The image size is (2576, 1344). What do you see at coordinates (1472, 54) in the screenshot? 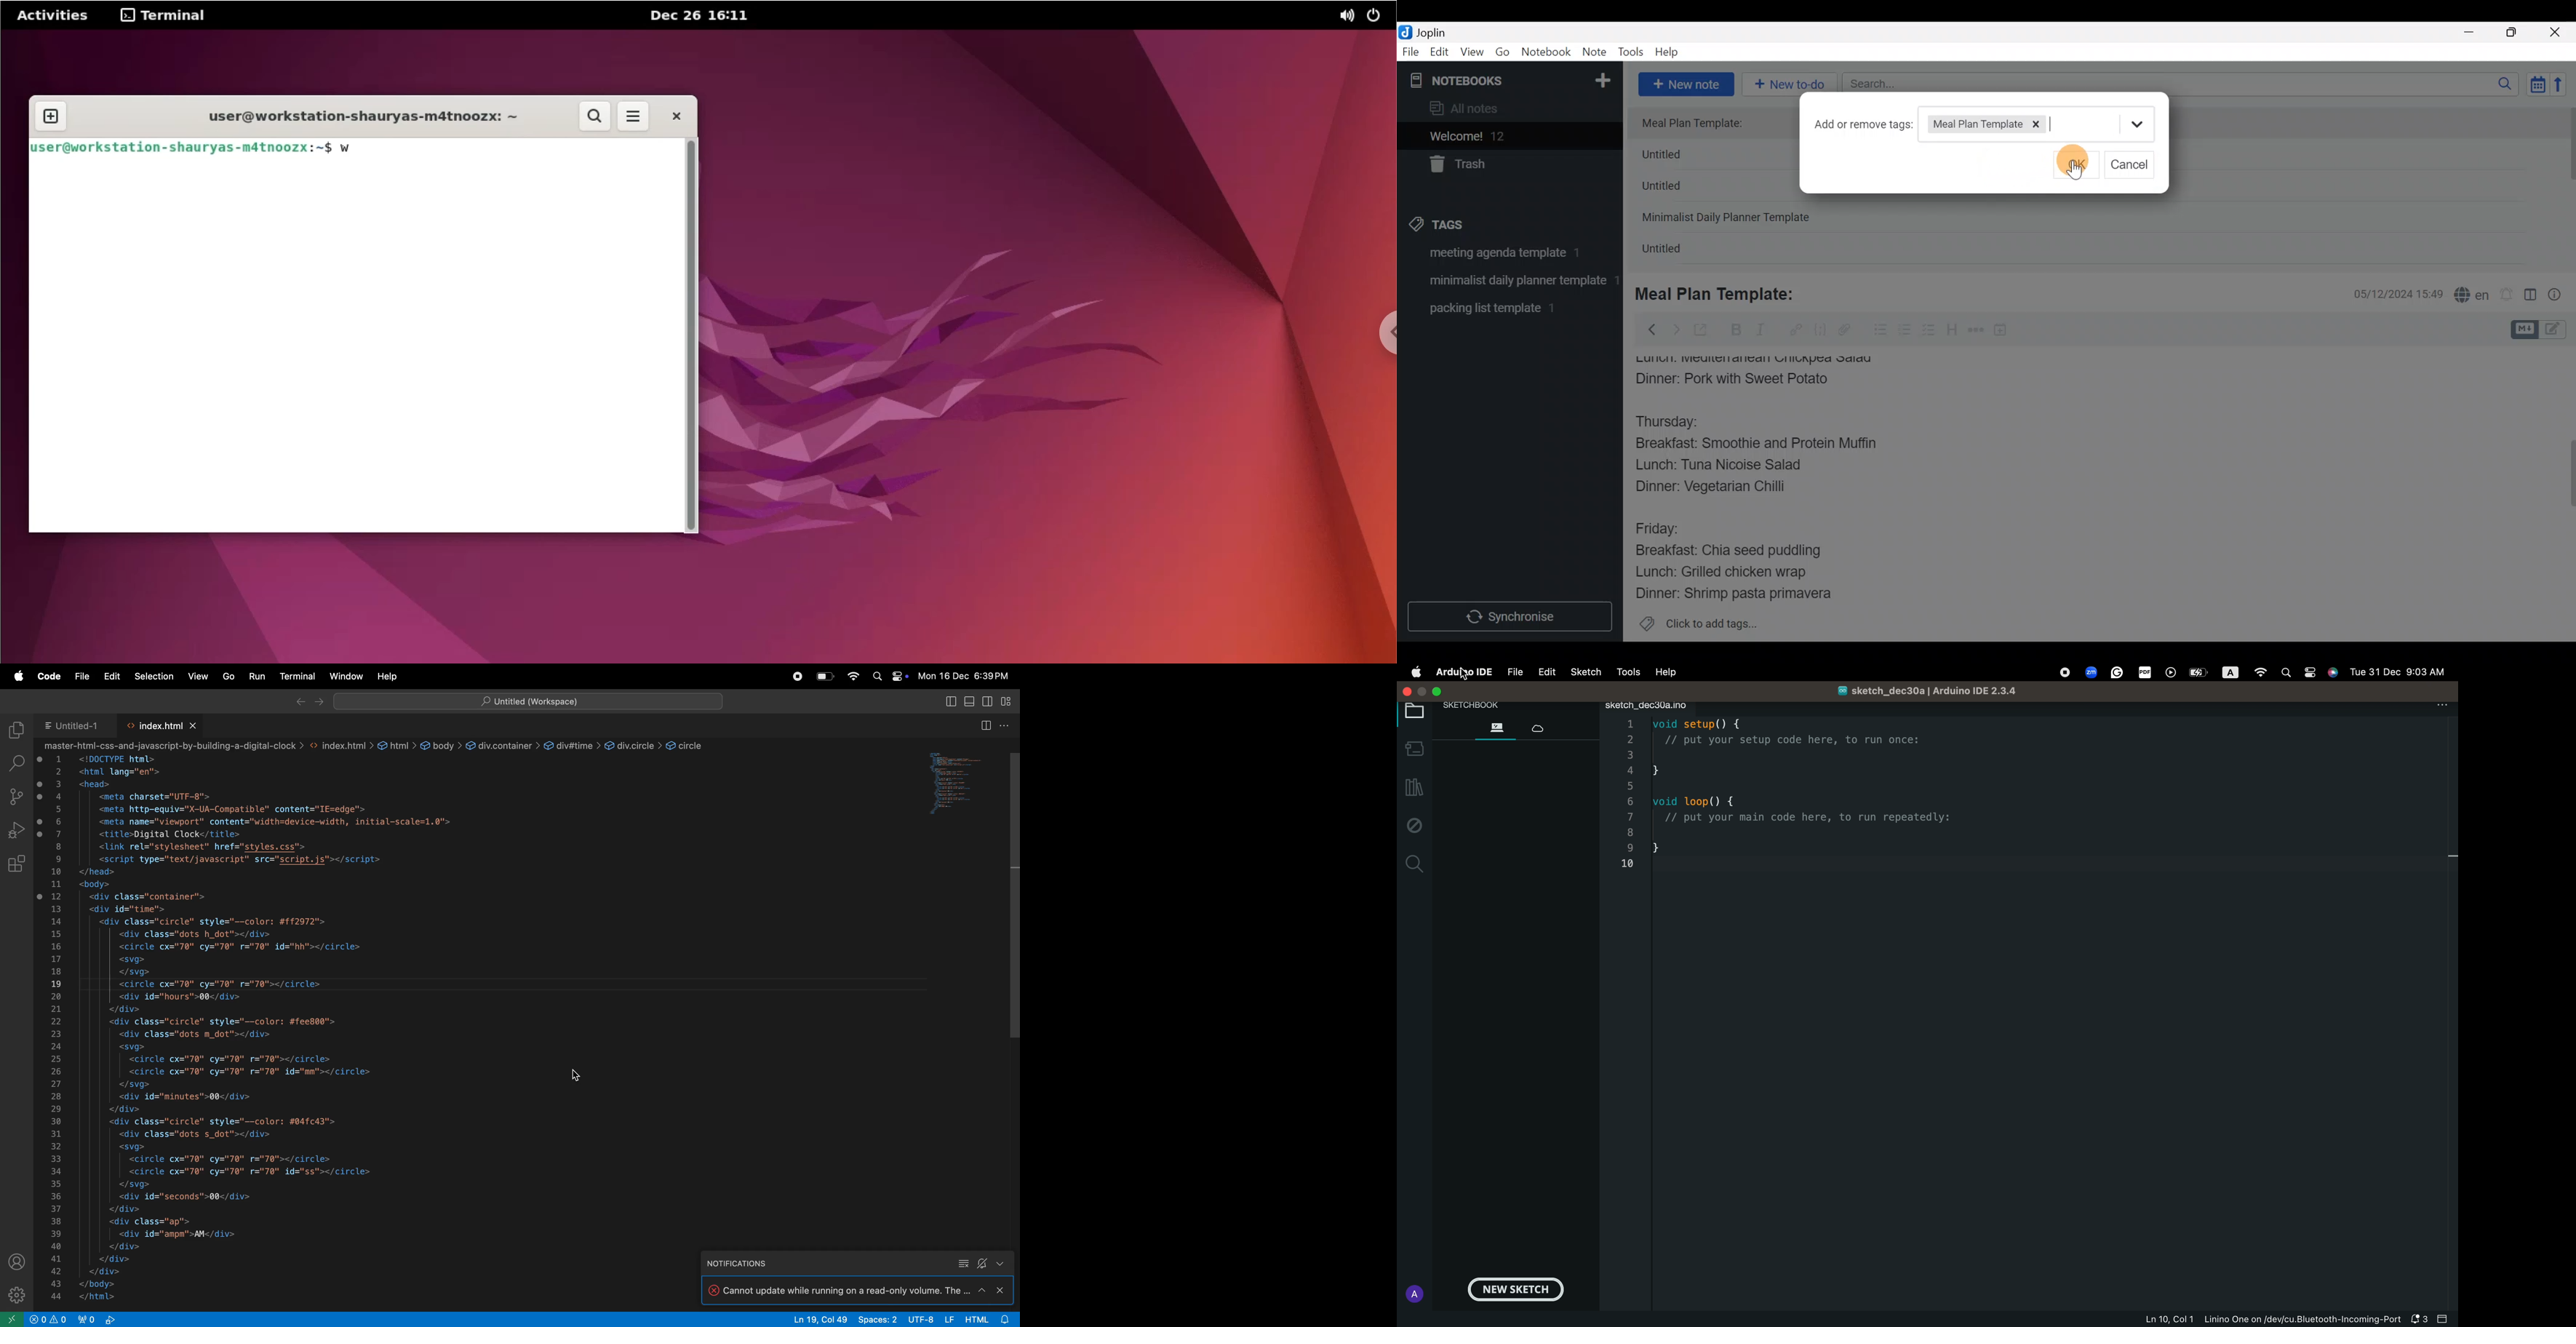
I see `View` at bounding box center [1472, 54].